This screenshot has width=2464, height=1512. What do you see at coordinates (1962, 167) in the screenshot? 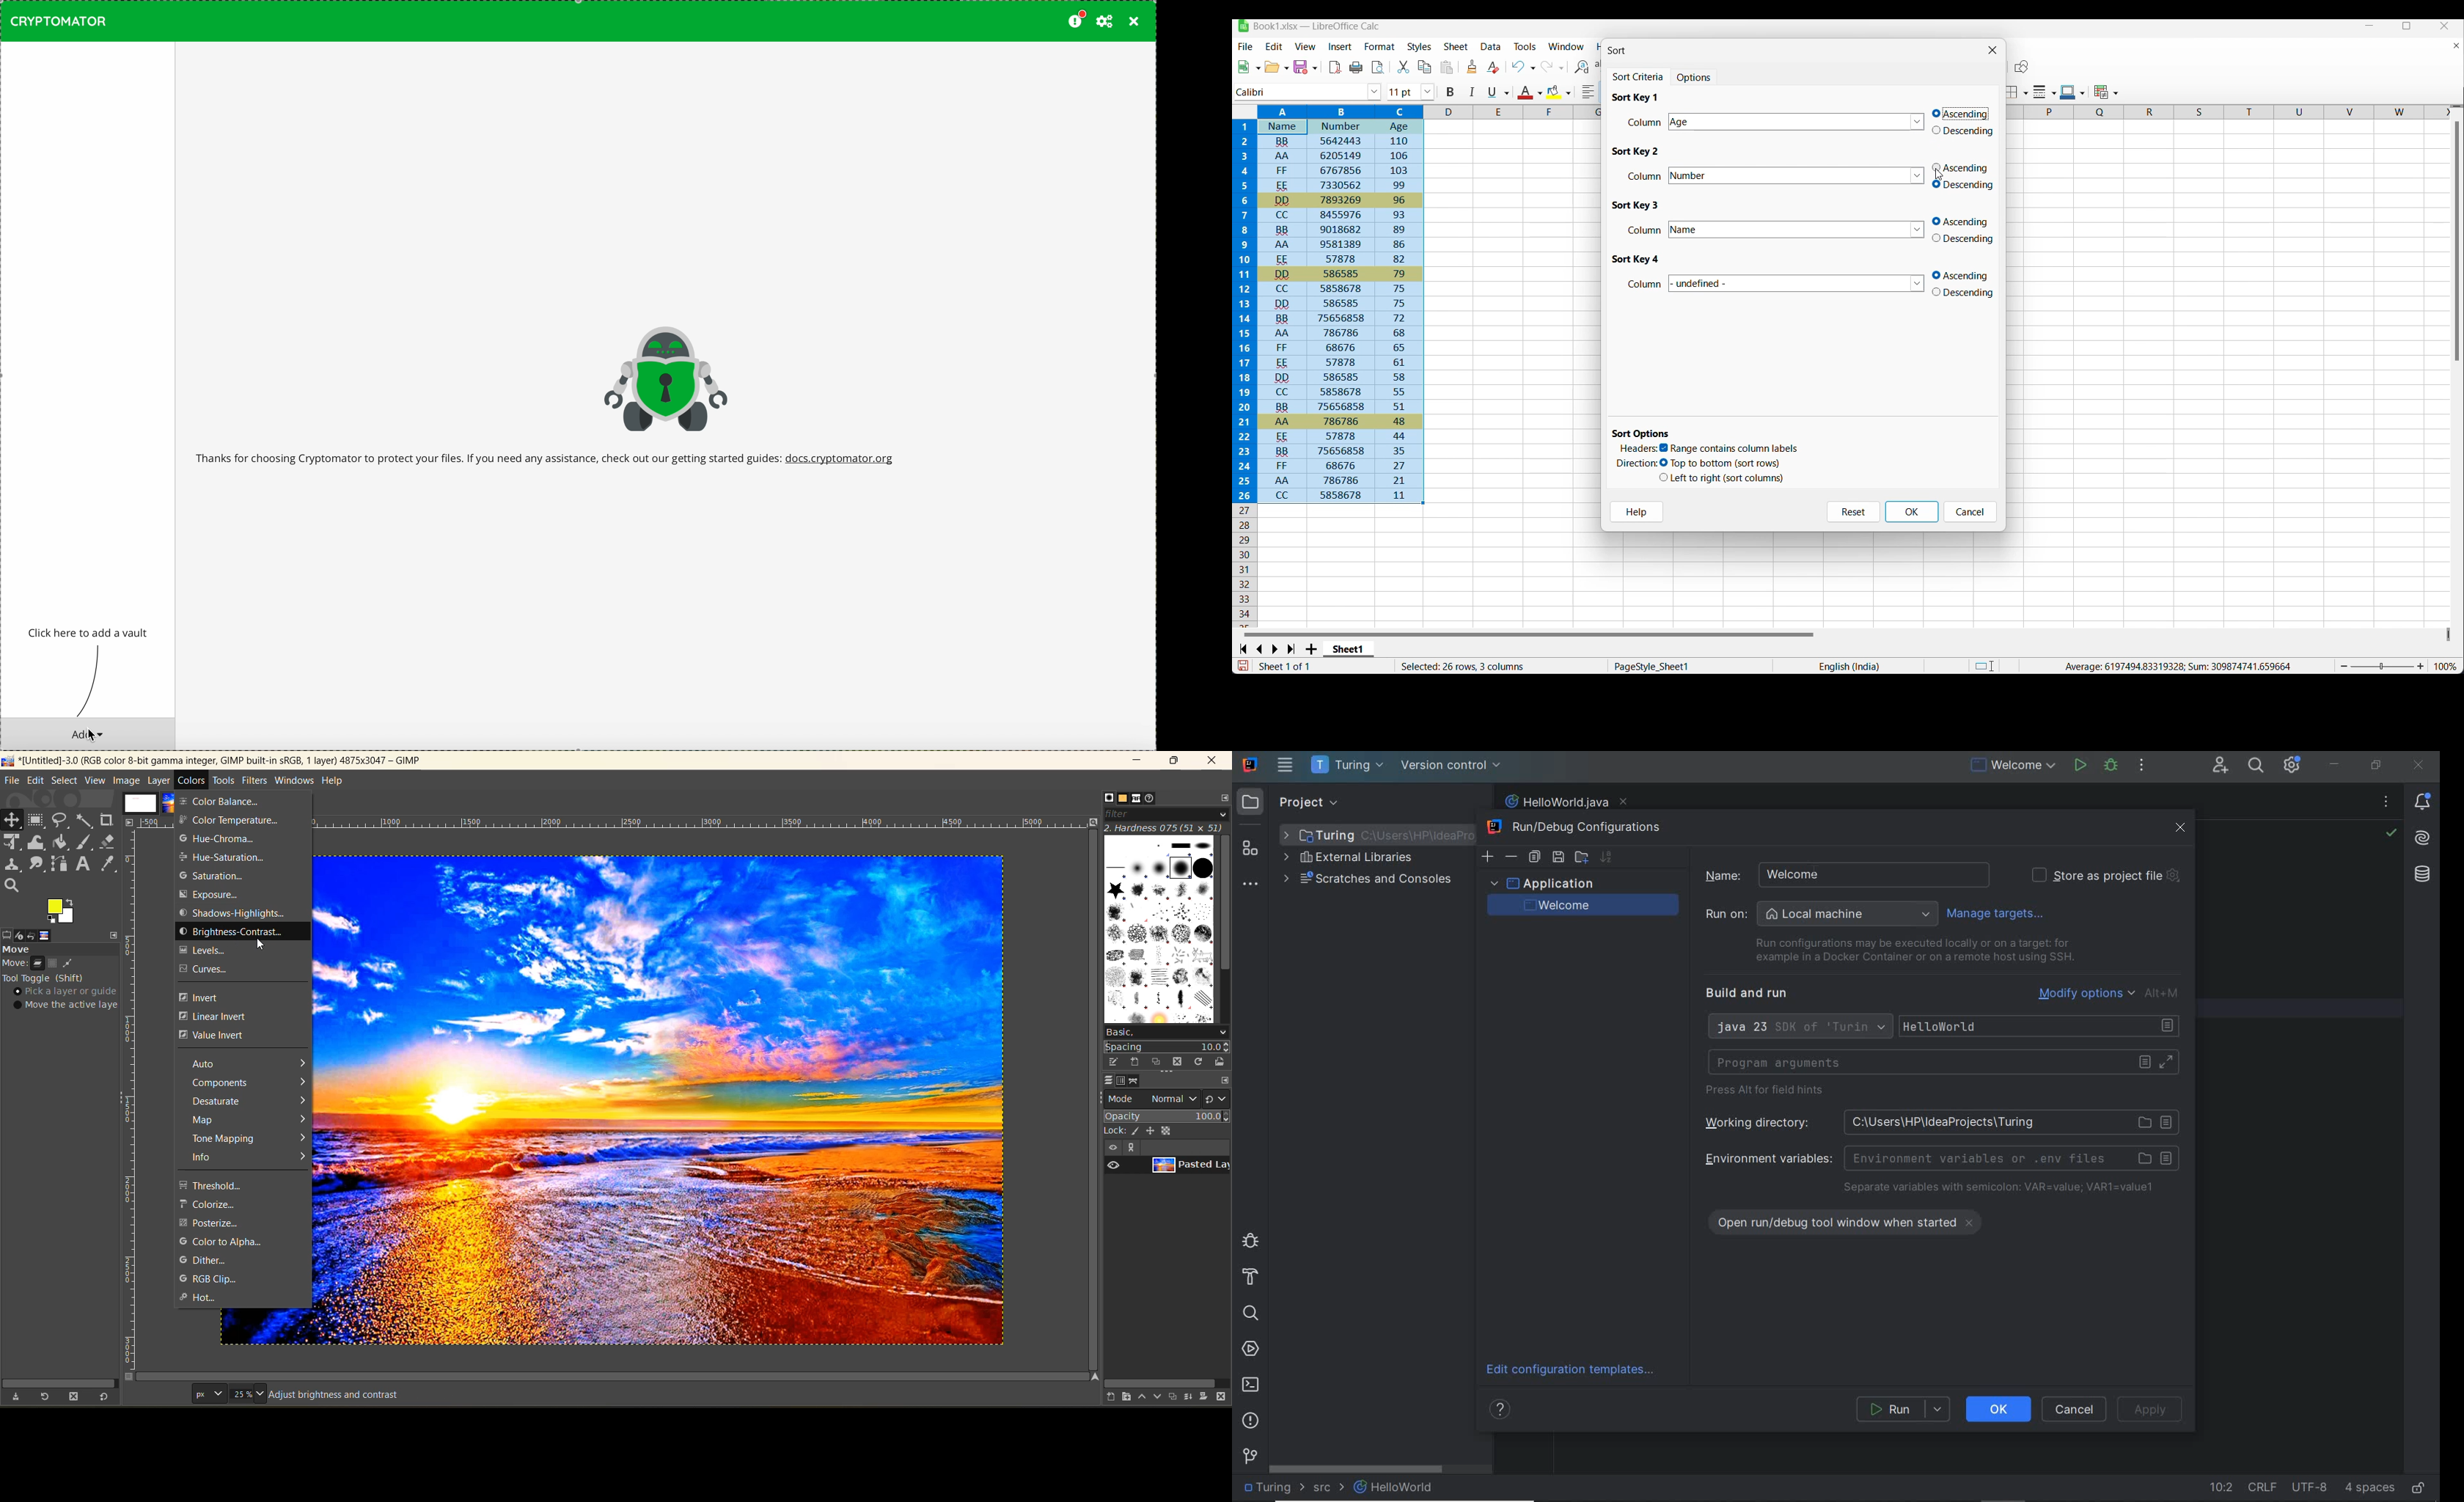
I see `ascending` at bounding box center [1962, 167].